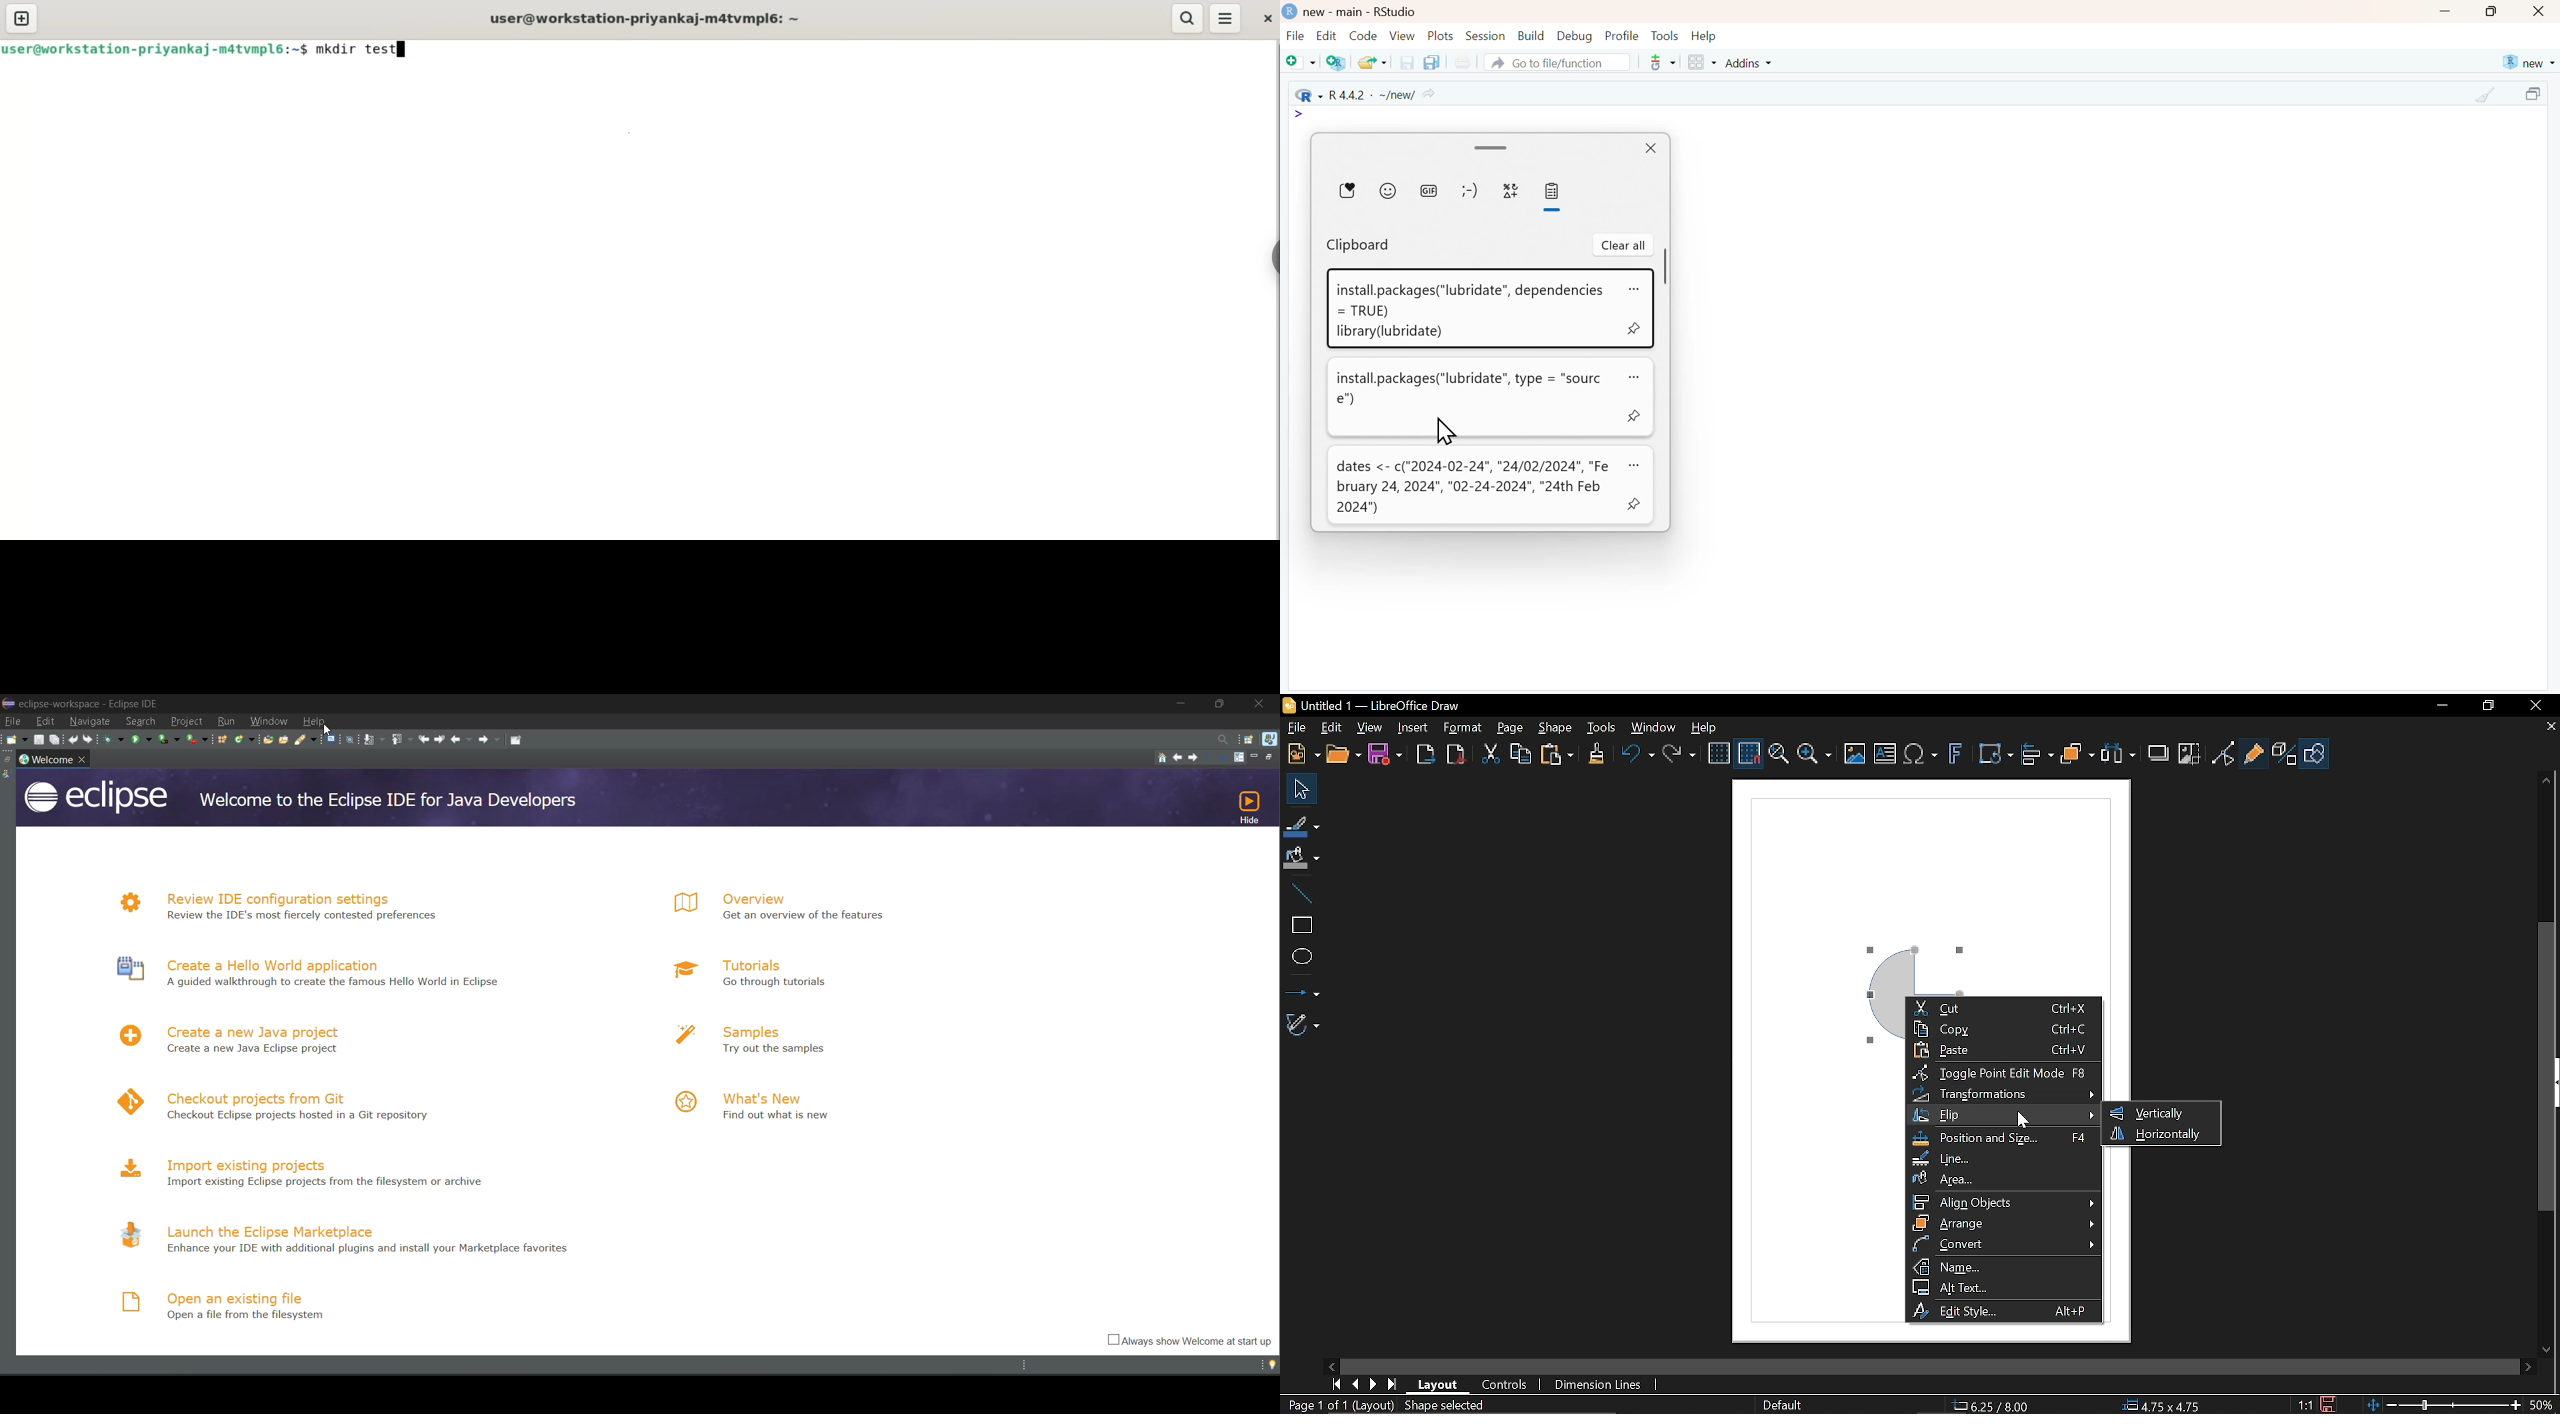 The width and height of the screenshot is (2576, 1428). Describe the element at coordinates (2527, 63) in the screenshot. I see `new` at that location.